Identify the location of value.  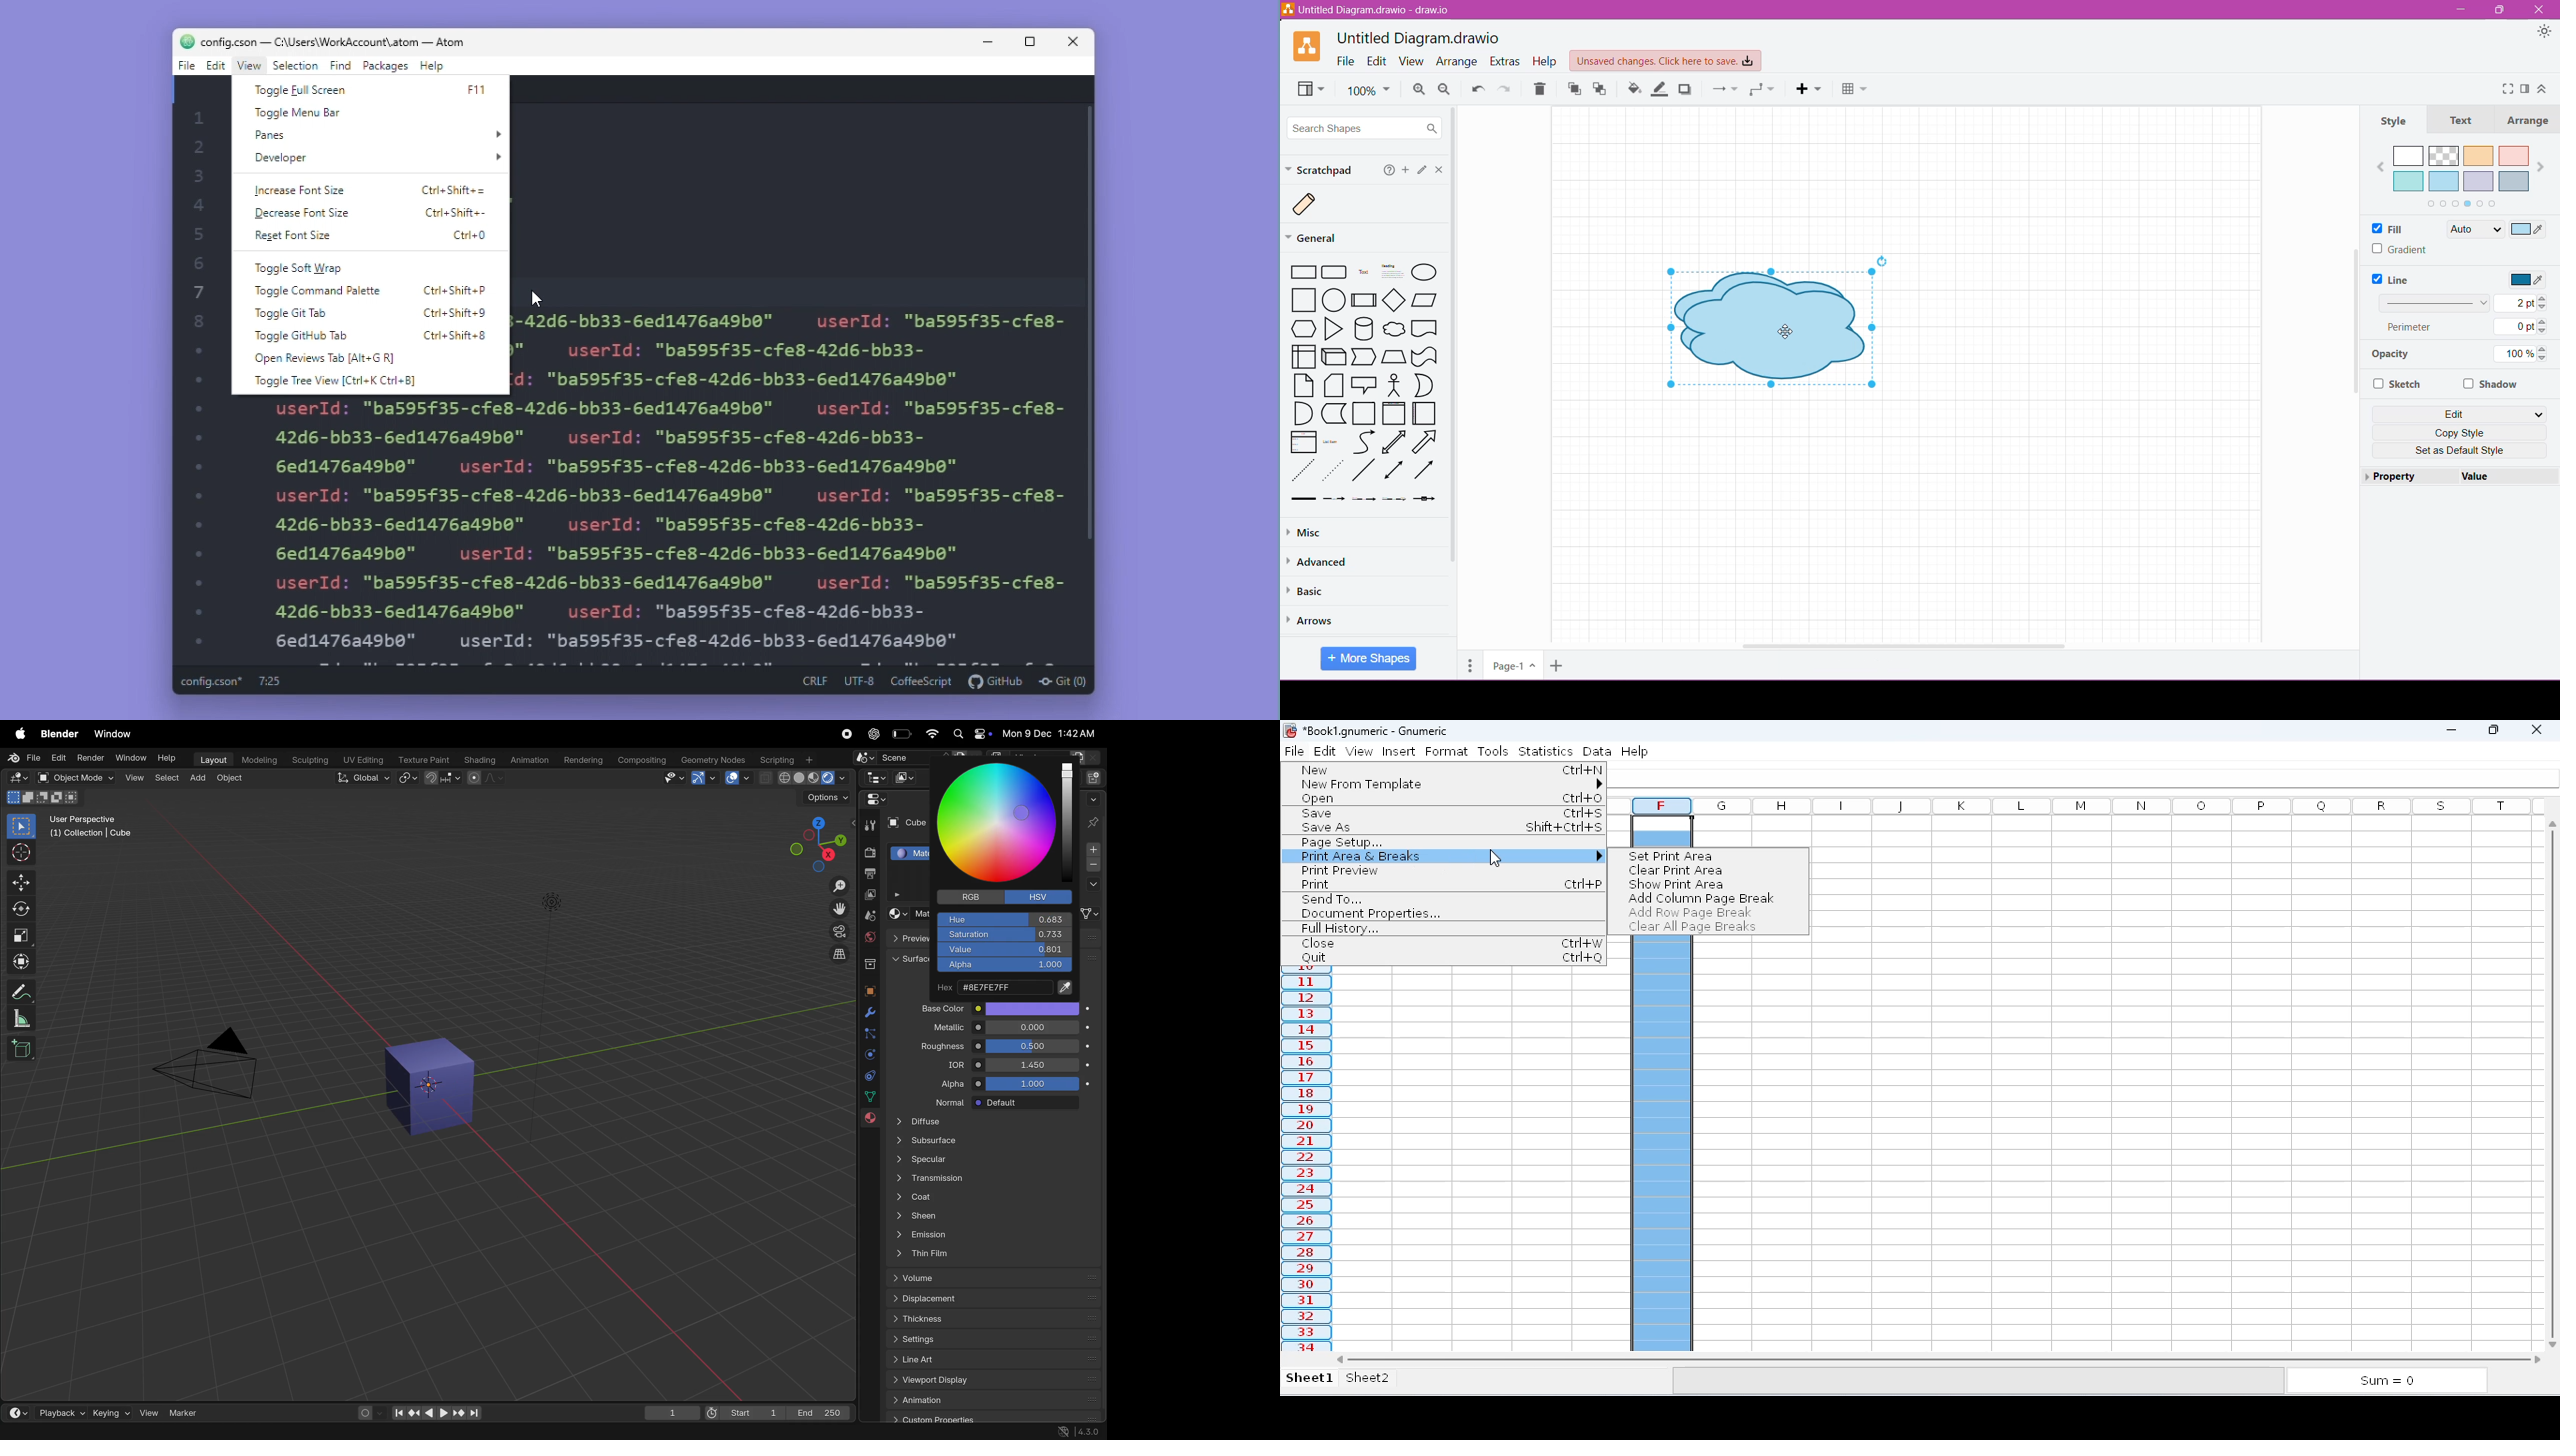
(2506, 476).